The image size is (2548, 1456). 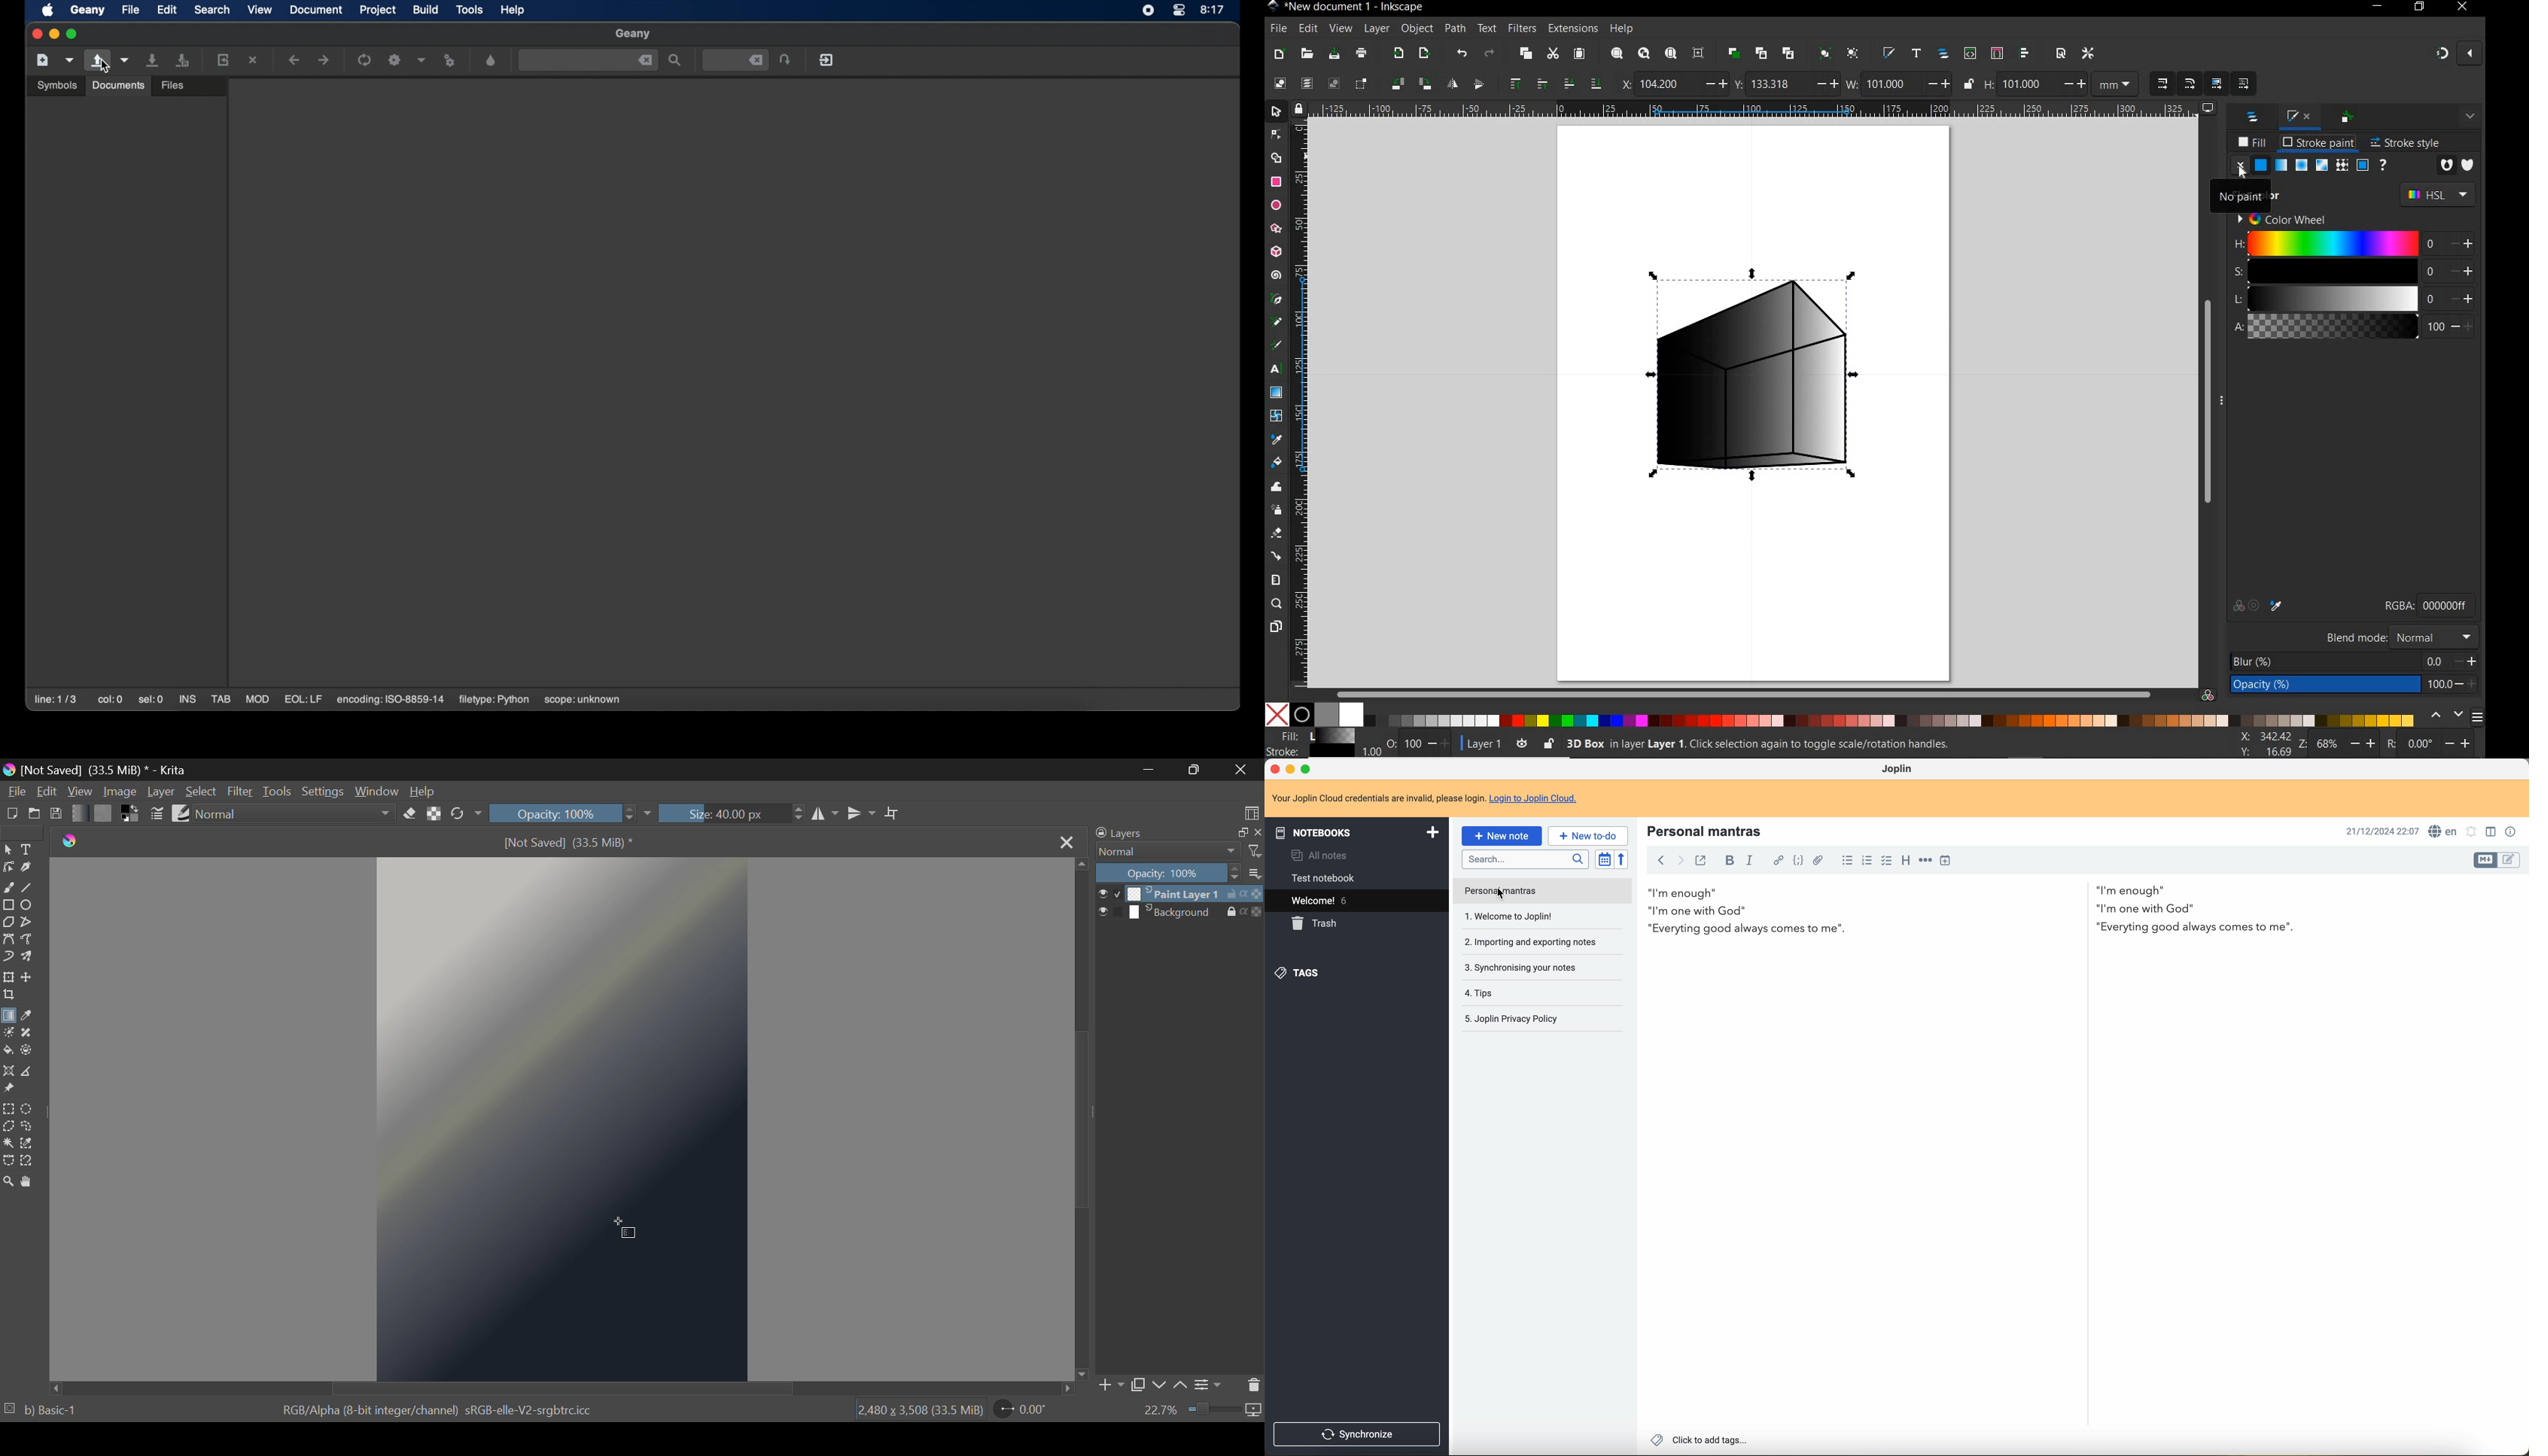 What do you see at coordinates (1513, 1018) in the screenshot?
I see `Joplin privacy policy` at bounding box center [1513, 1018].